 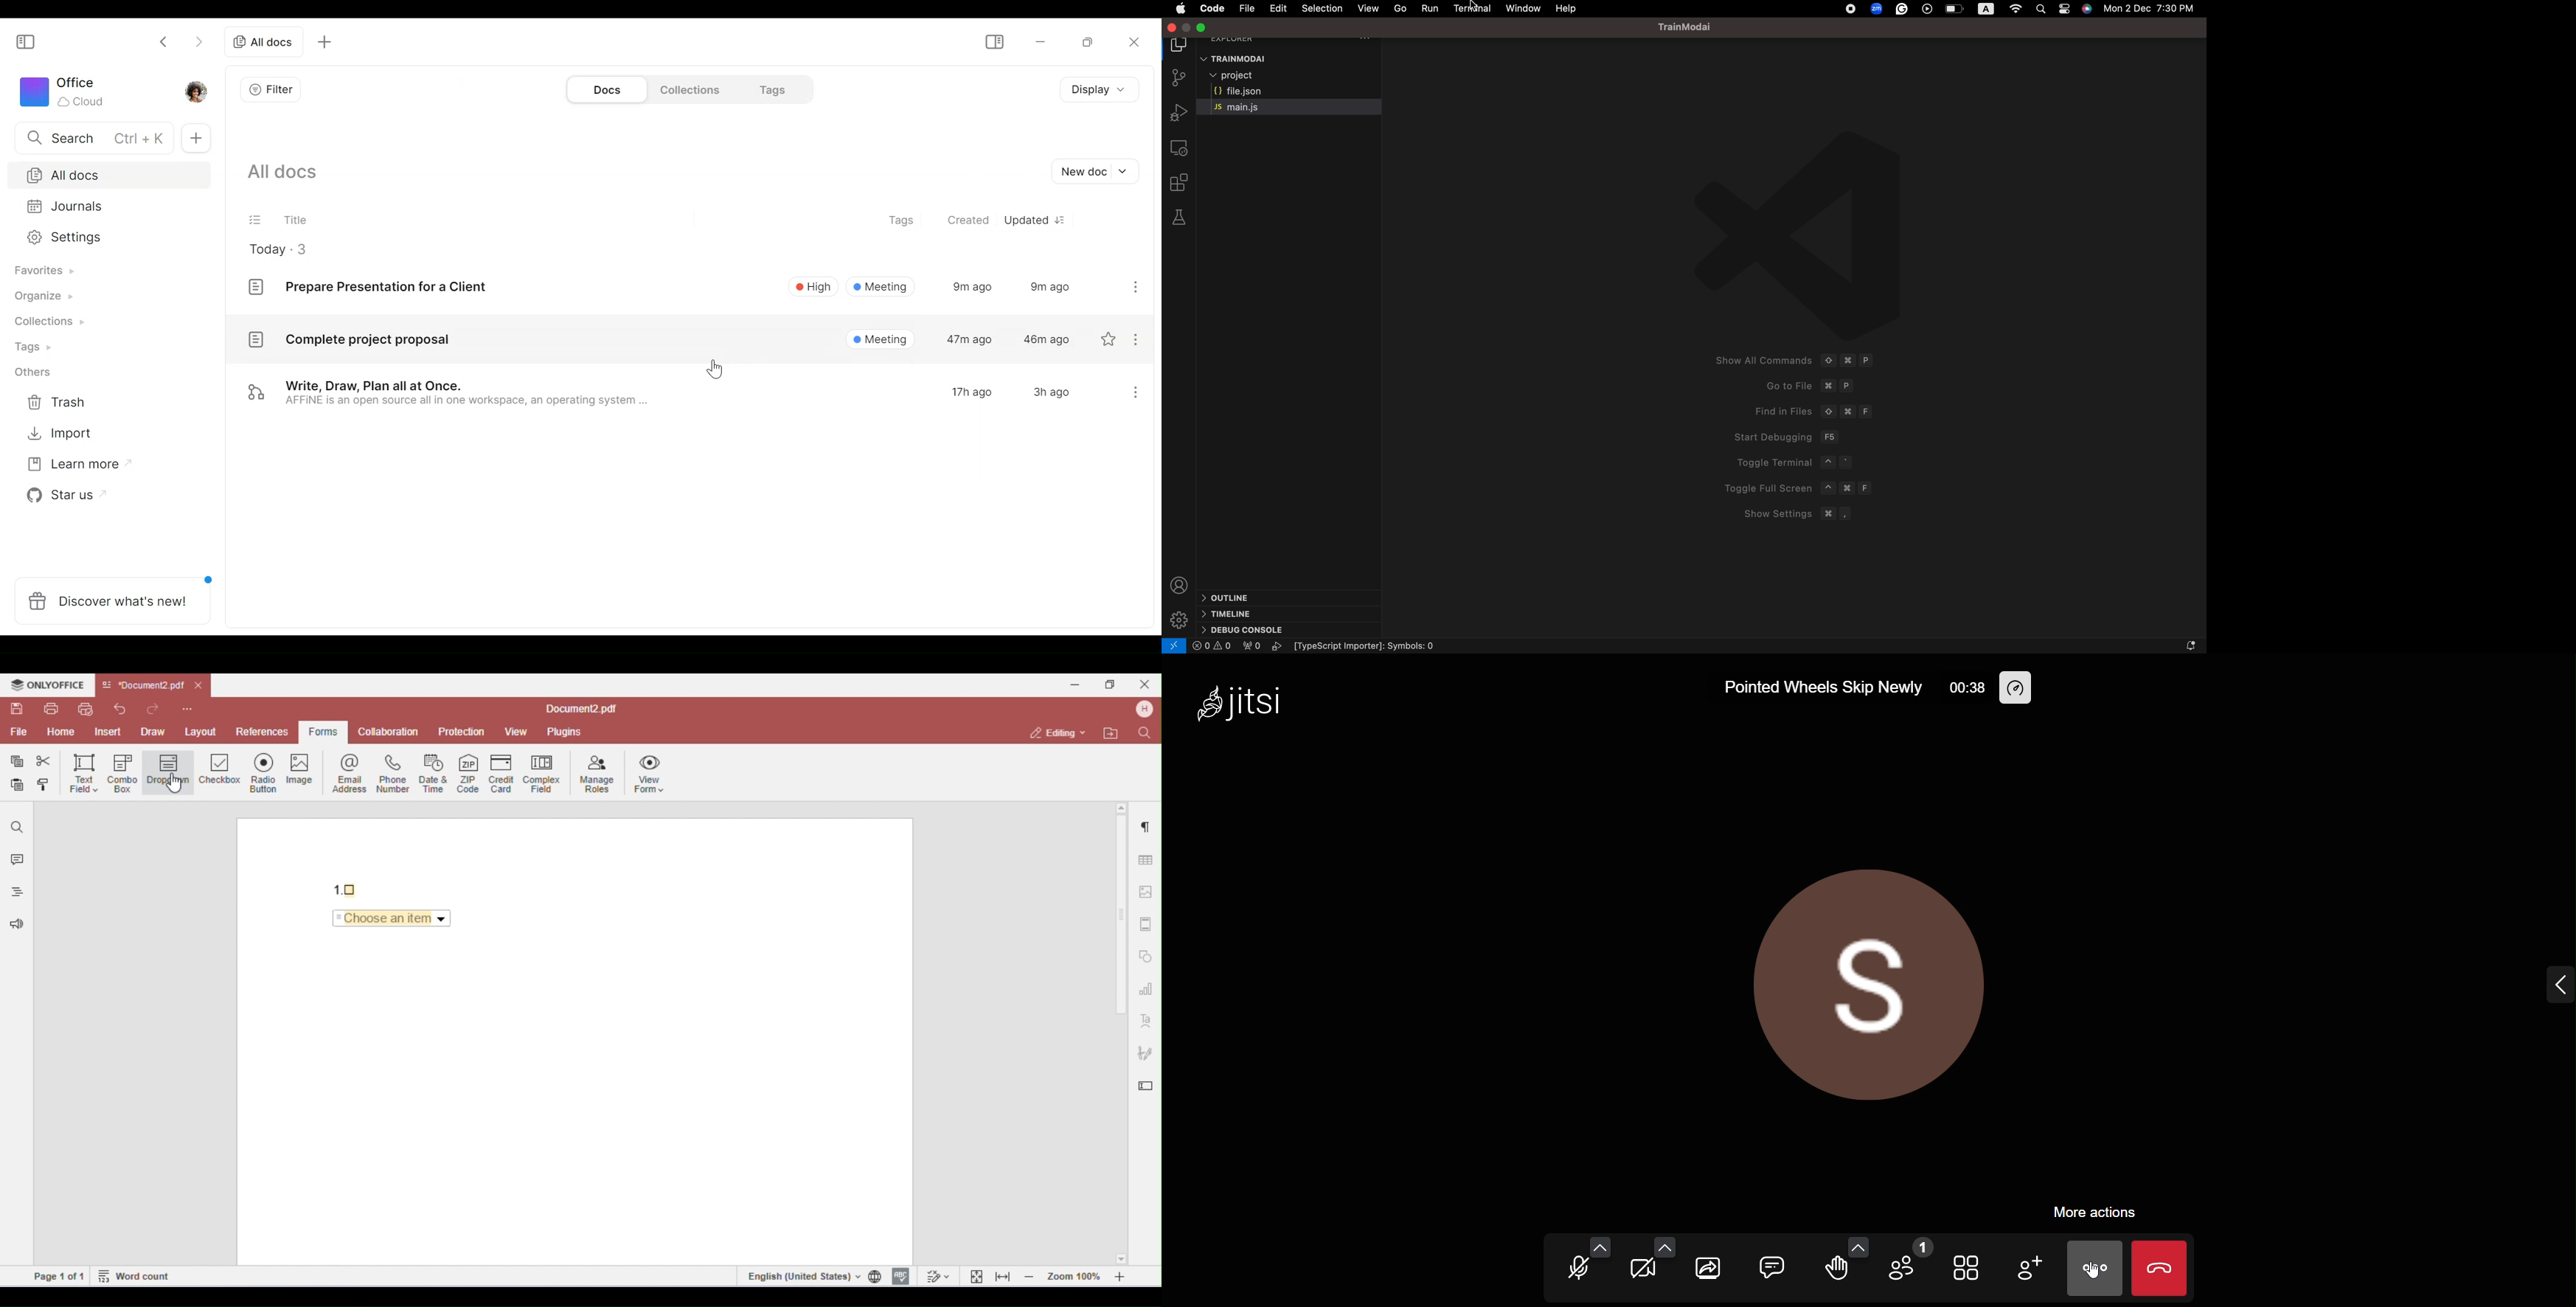 What do you see at coordinates (2085, 1217) in the screenshot?
I see `more action` at bounding box center [2085, 1217].